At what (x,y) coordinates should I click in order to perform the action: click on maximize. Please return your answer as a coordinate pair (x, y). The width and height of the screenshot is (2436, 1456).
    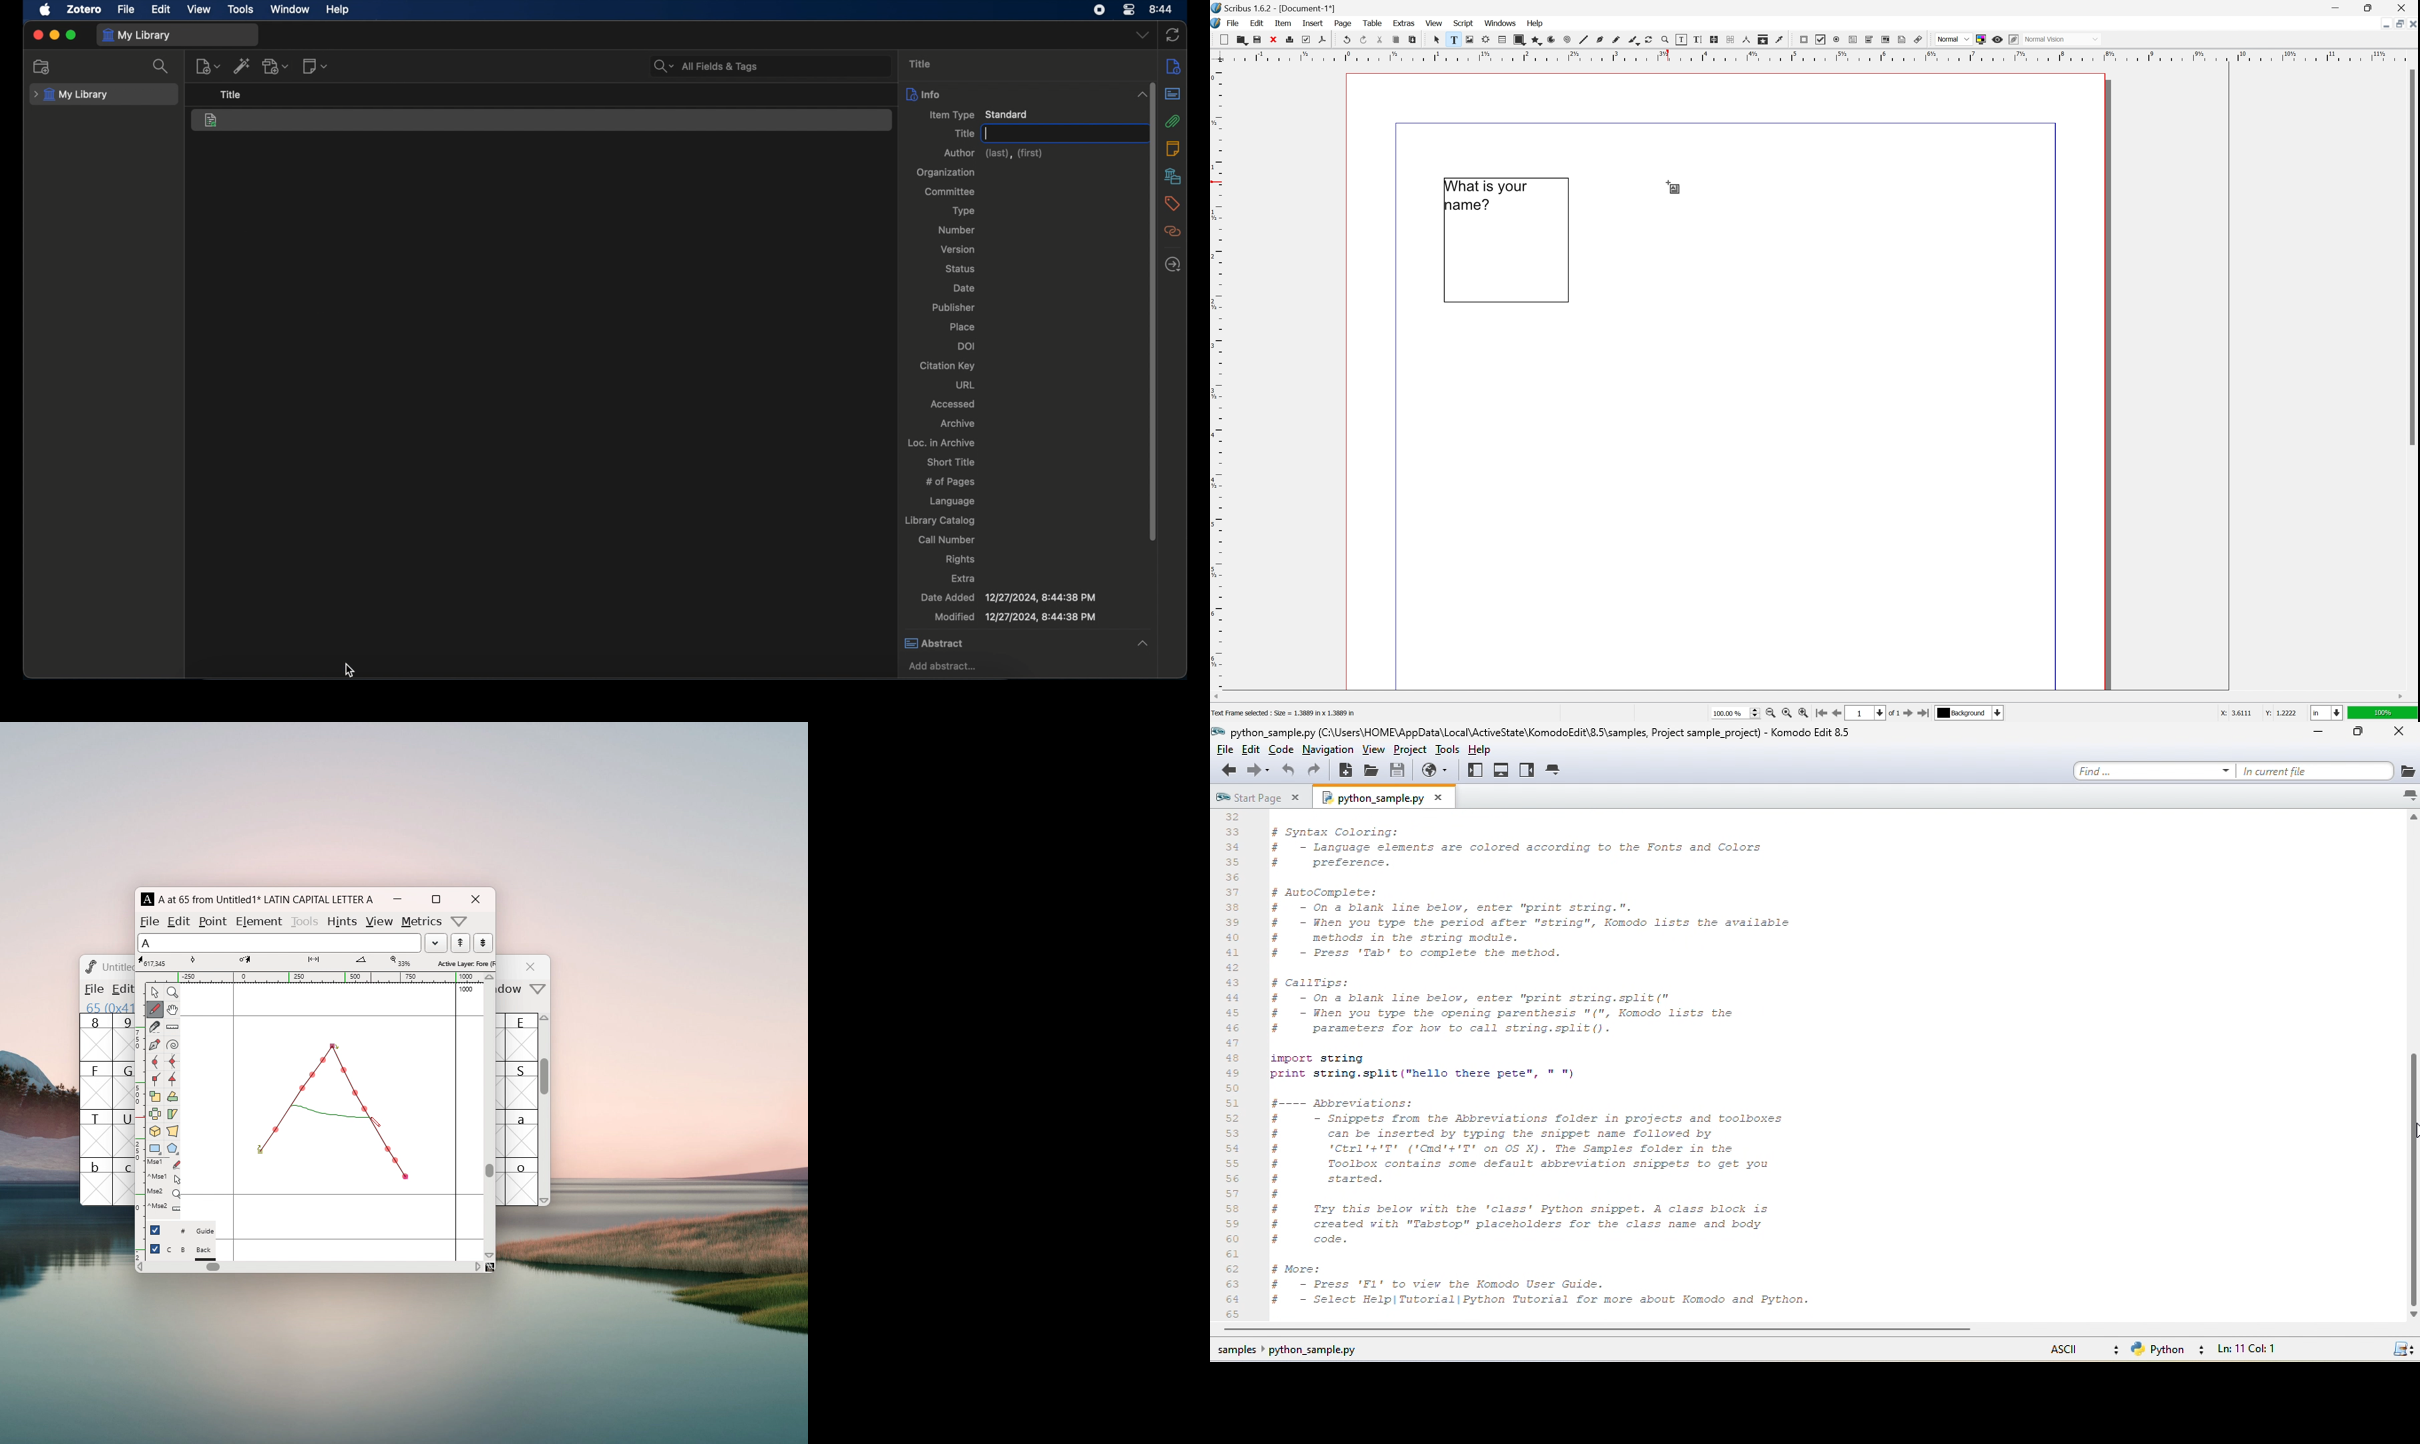
    Looking at the image, I should click on (72, 36).